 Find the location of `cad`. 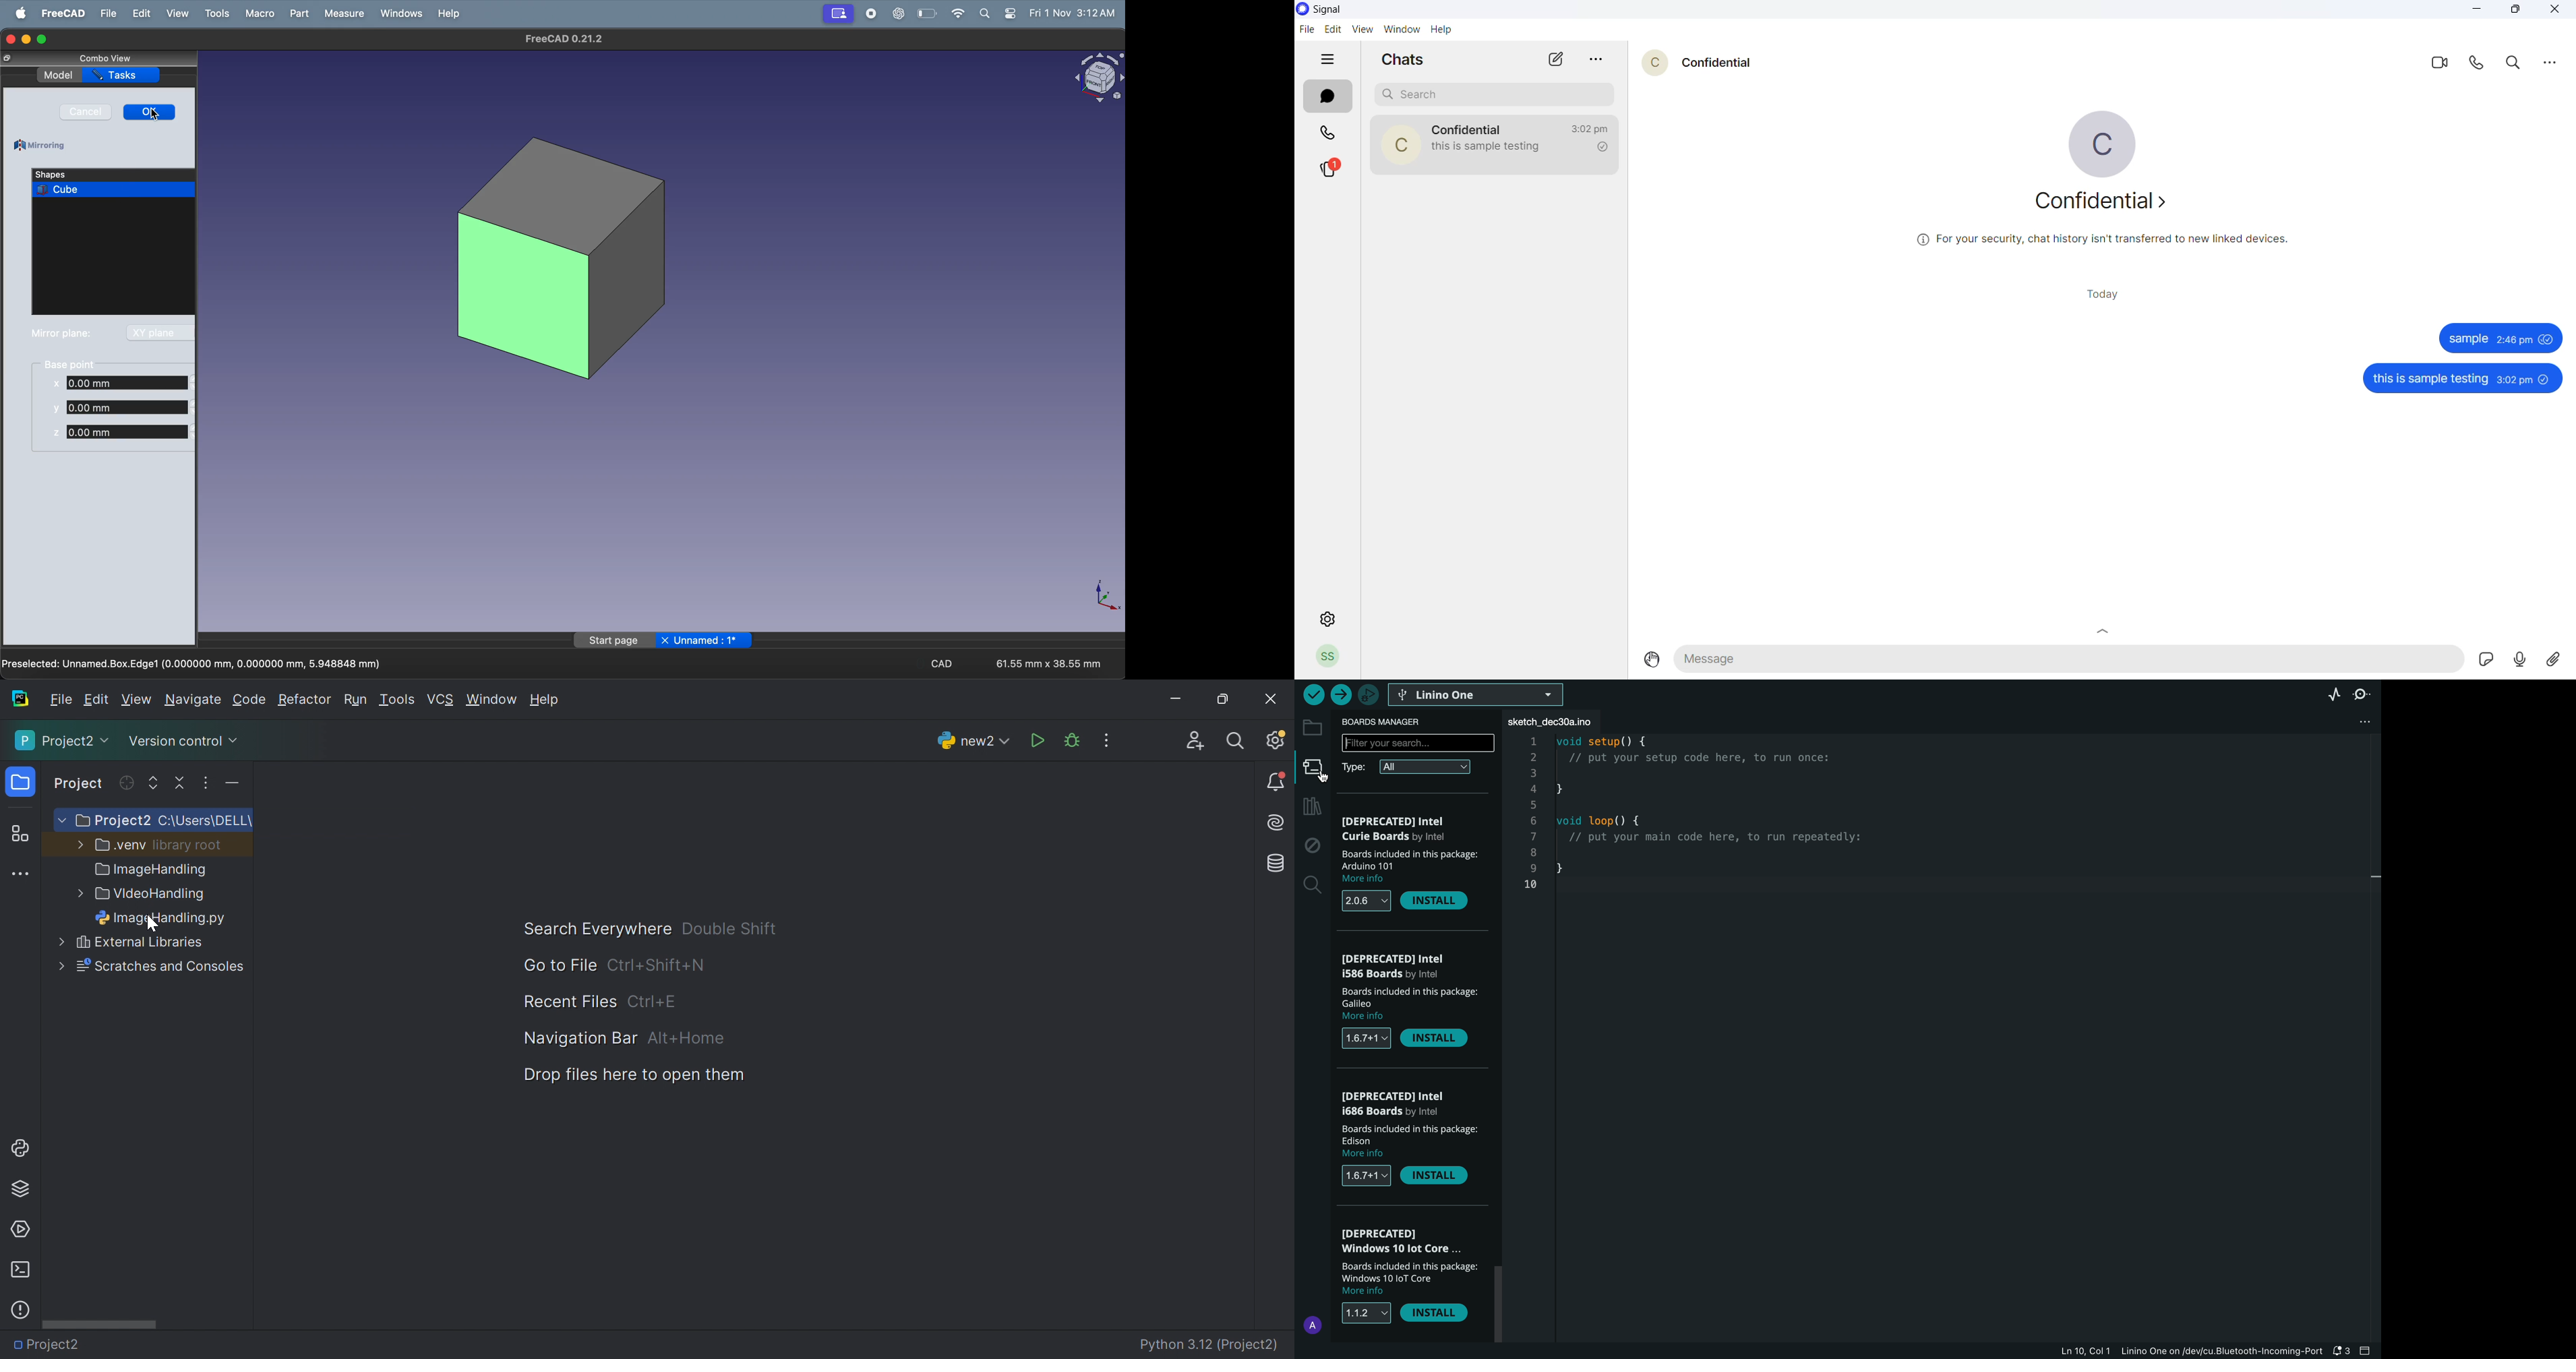

cad is located at coordinates (944, 663).